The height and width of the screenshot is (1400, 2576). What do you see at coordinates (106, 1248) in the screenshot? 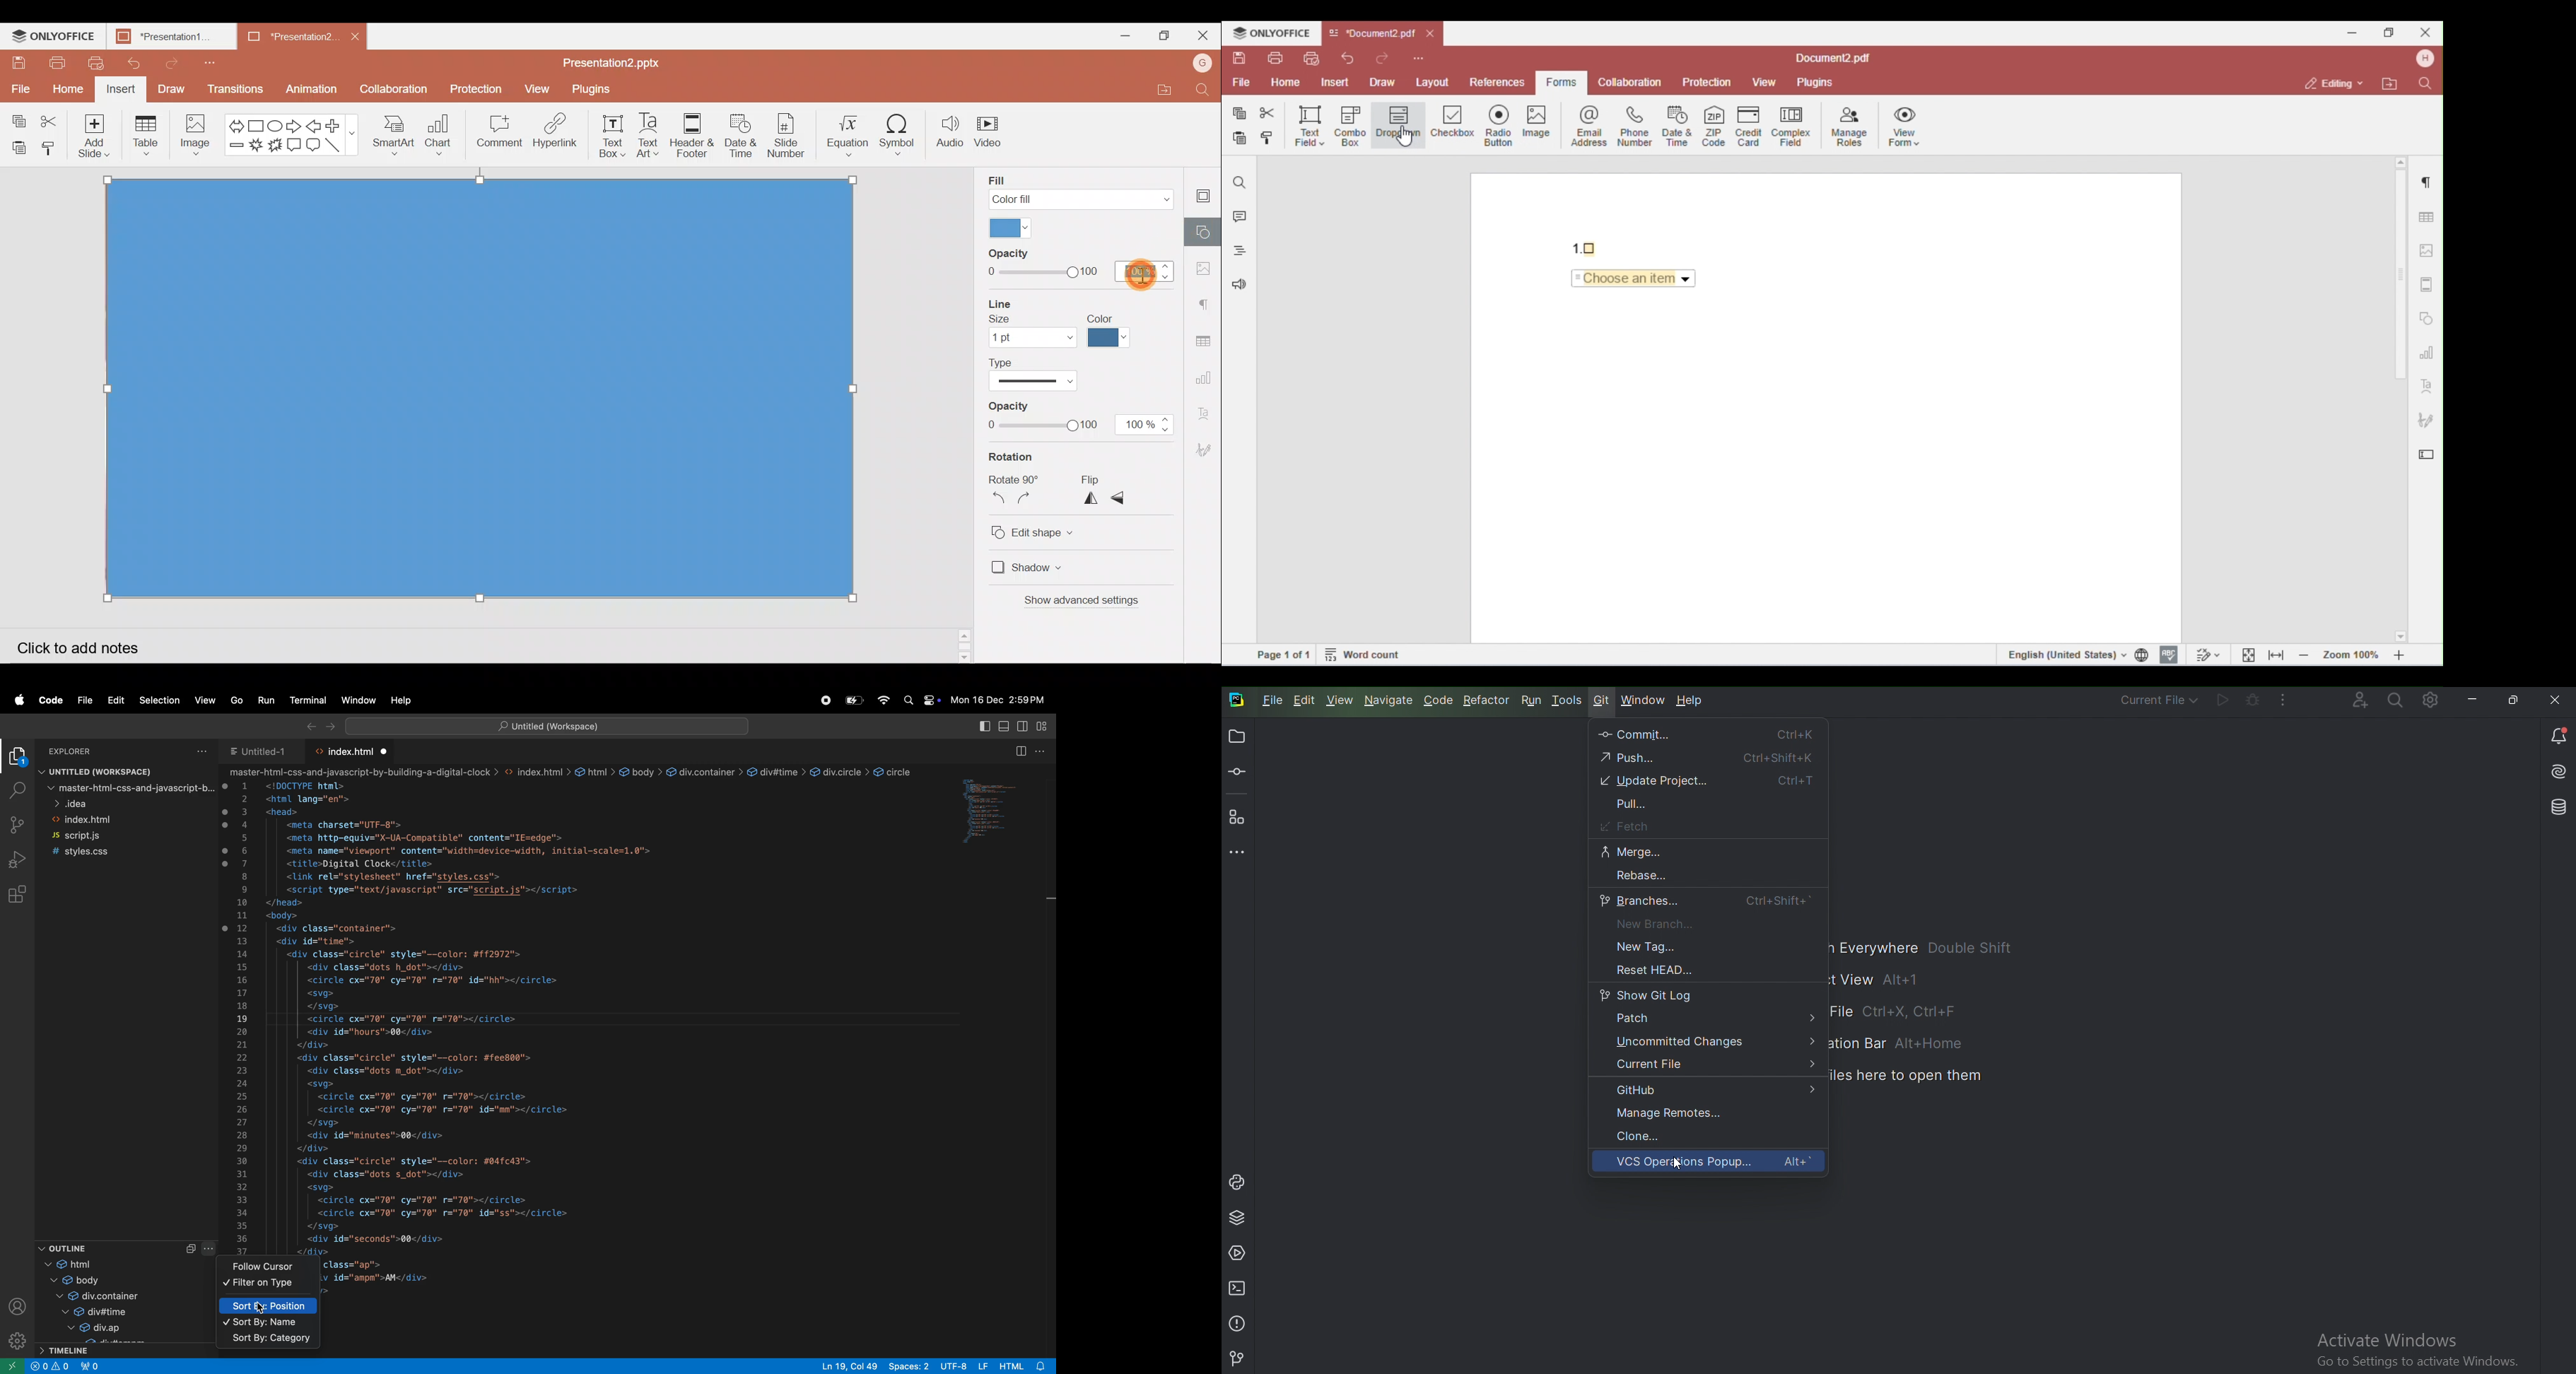
I see `out line` at bounding box center [106, 1248].